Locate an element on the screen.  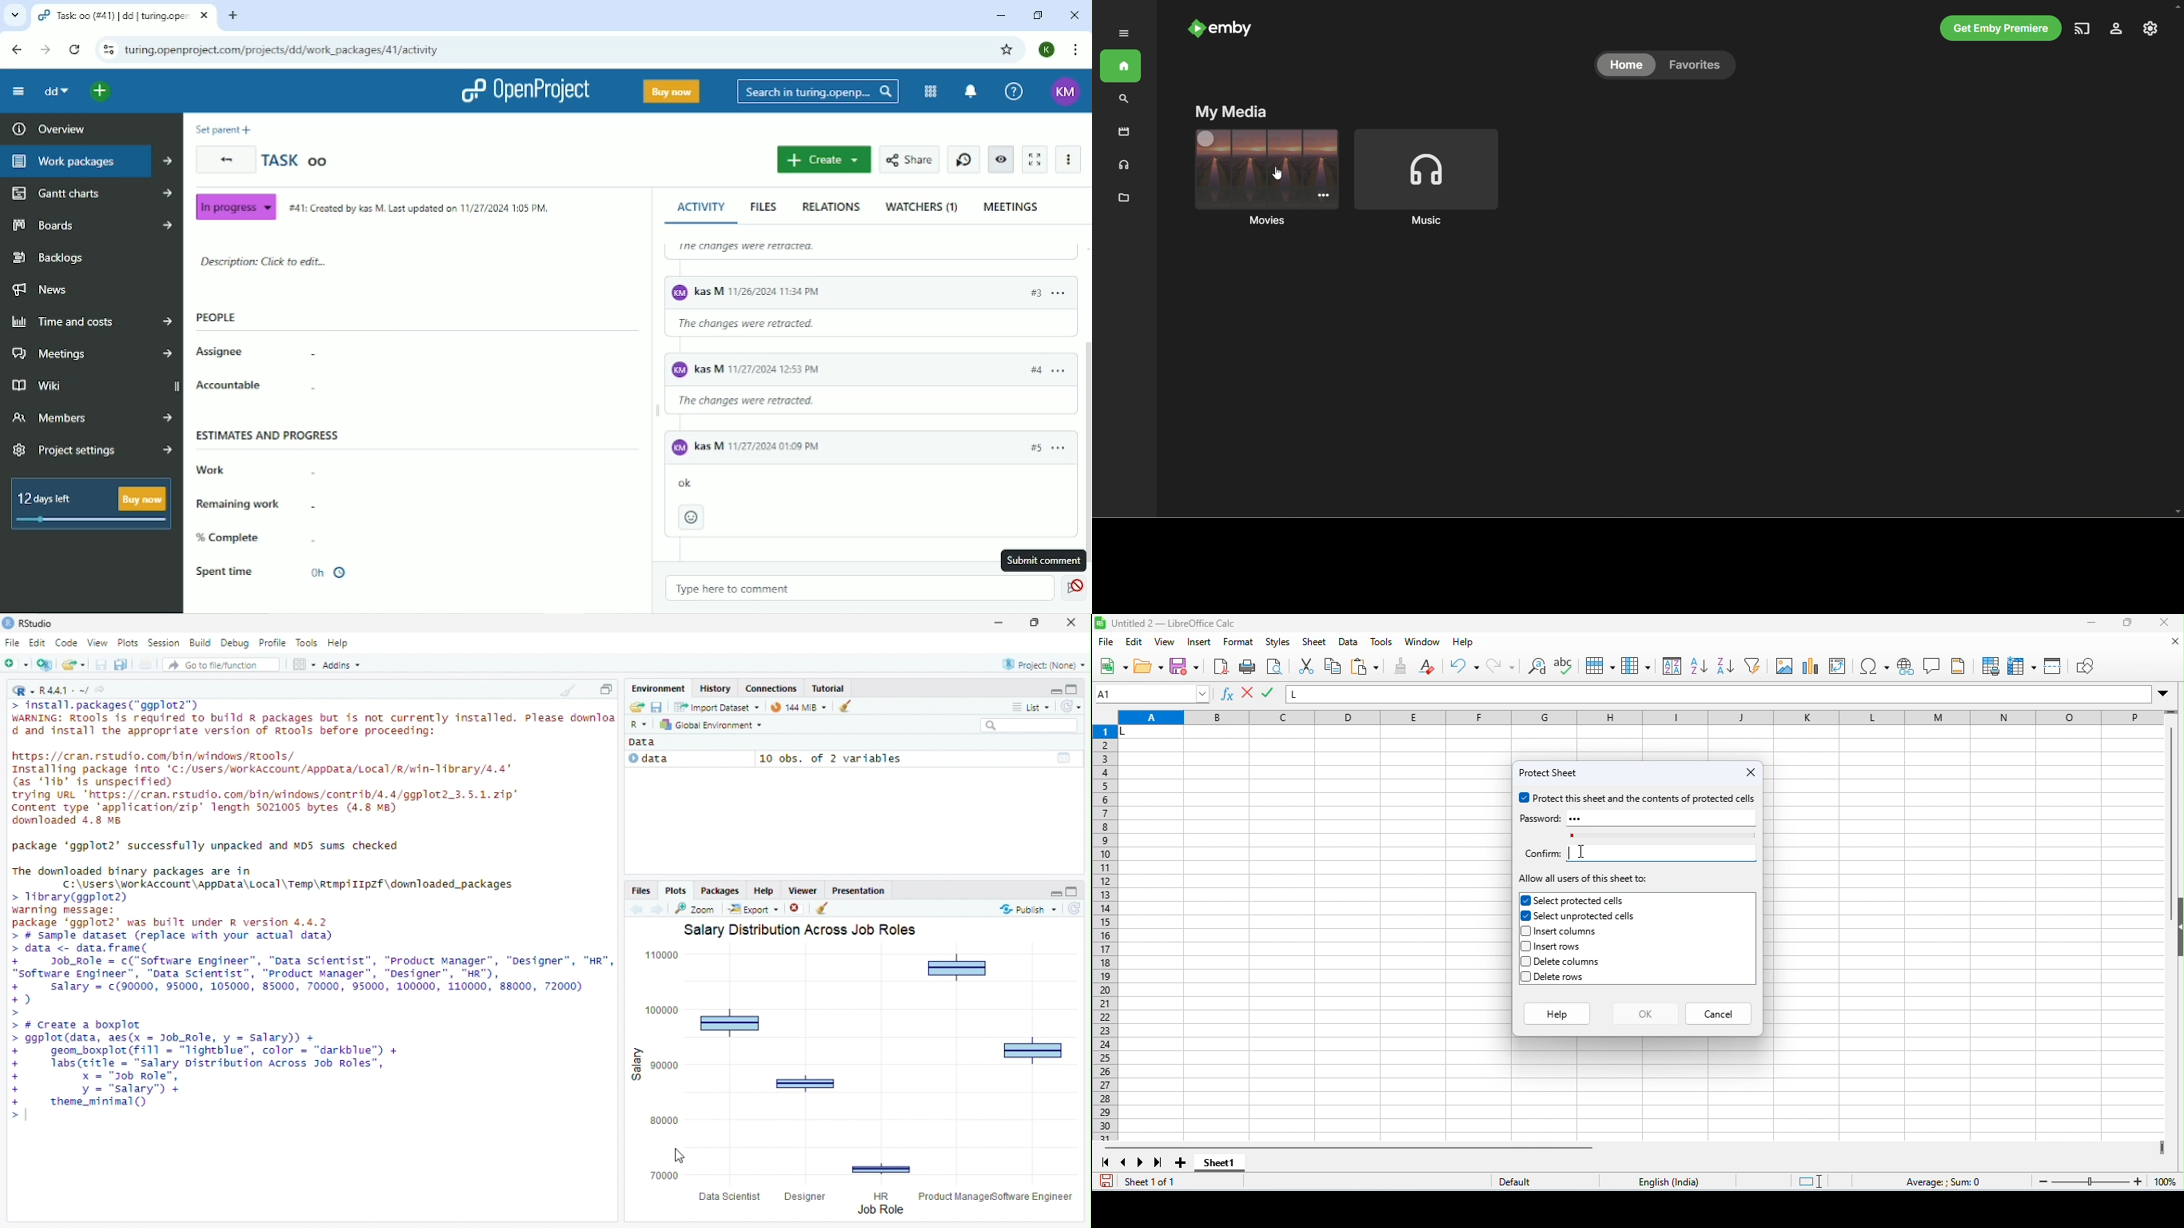
select protected cells is located at coordinates (1573, 900).